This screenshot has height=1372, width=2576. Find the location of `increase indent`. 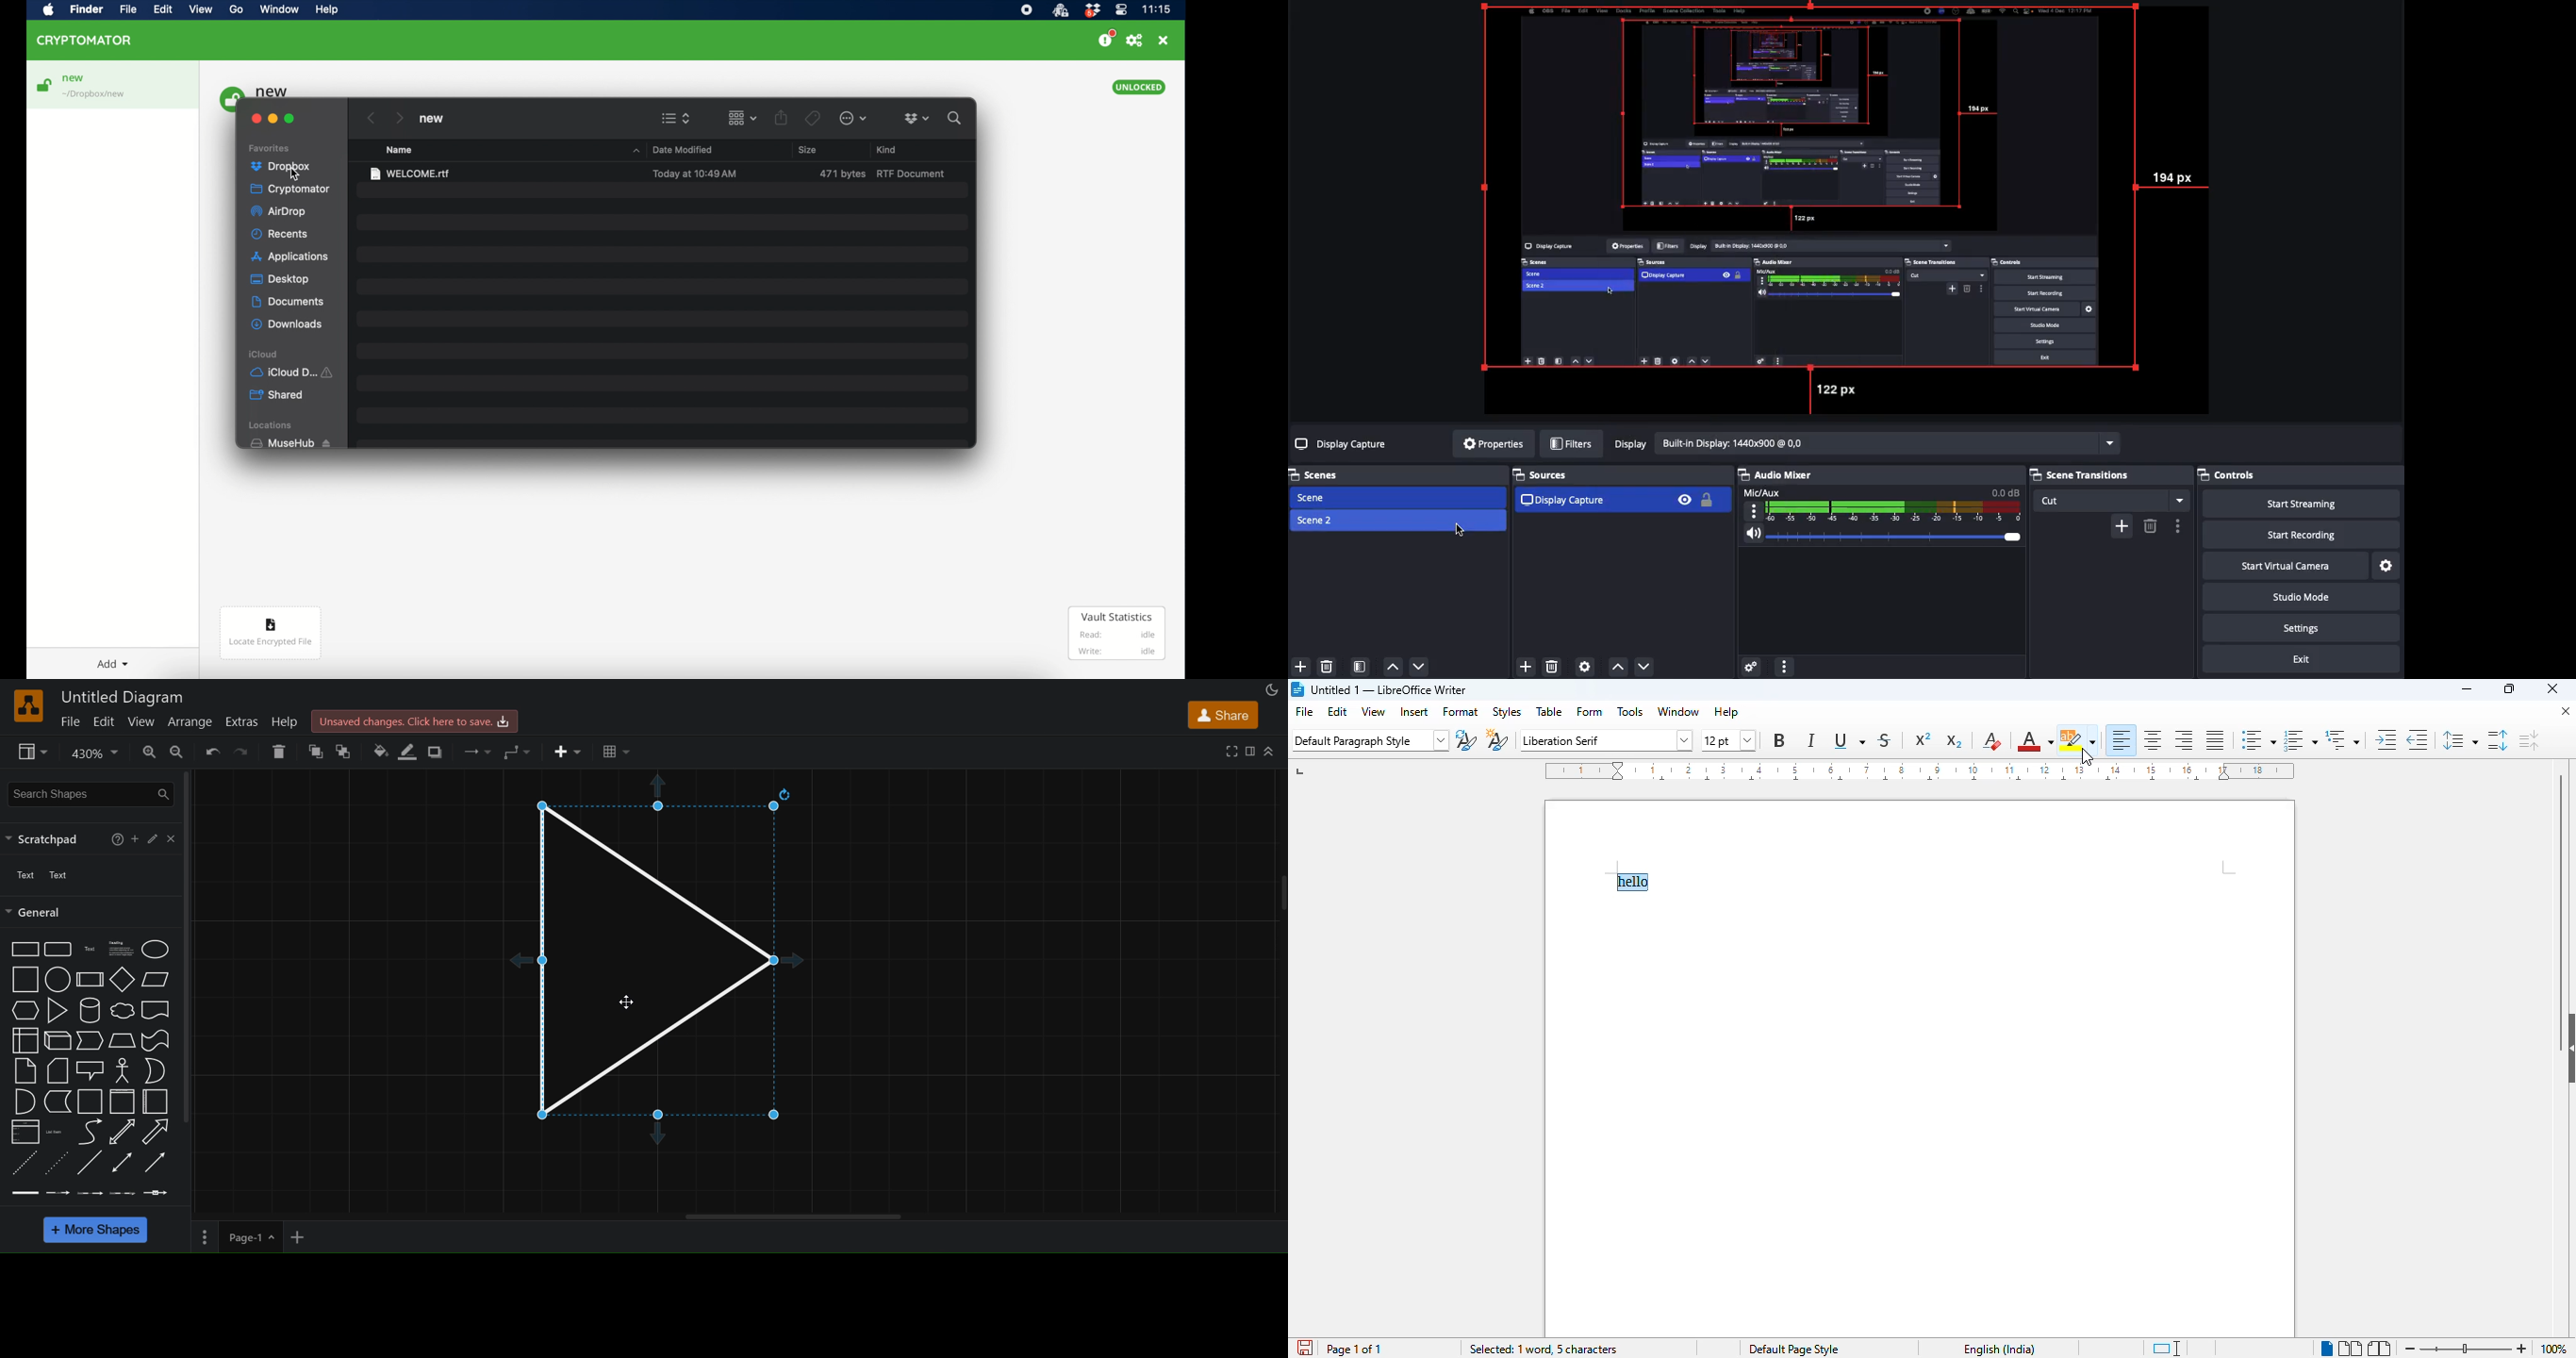

increase indent is located at coordinates (2385, 739).